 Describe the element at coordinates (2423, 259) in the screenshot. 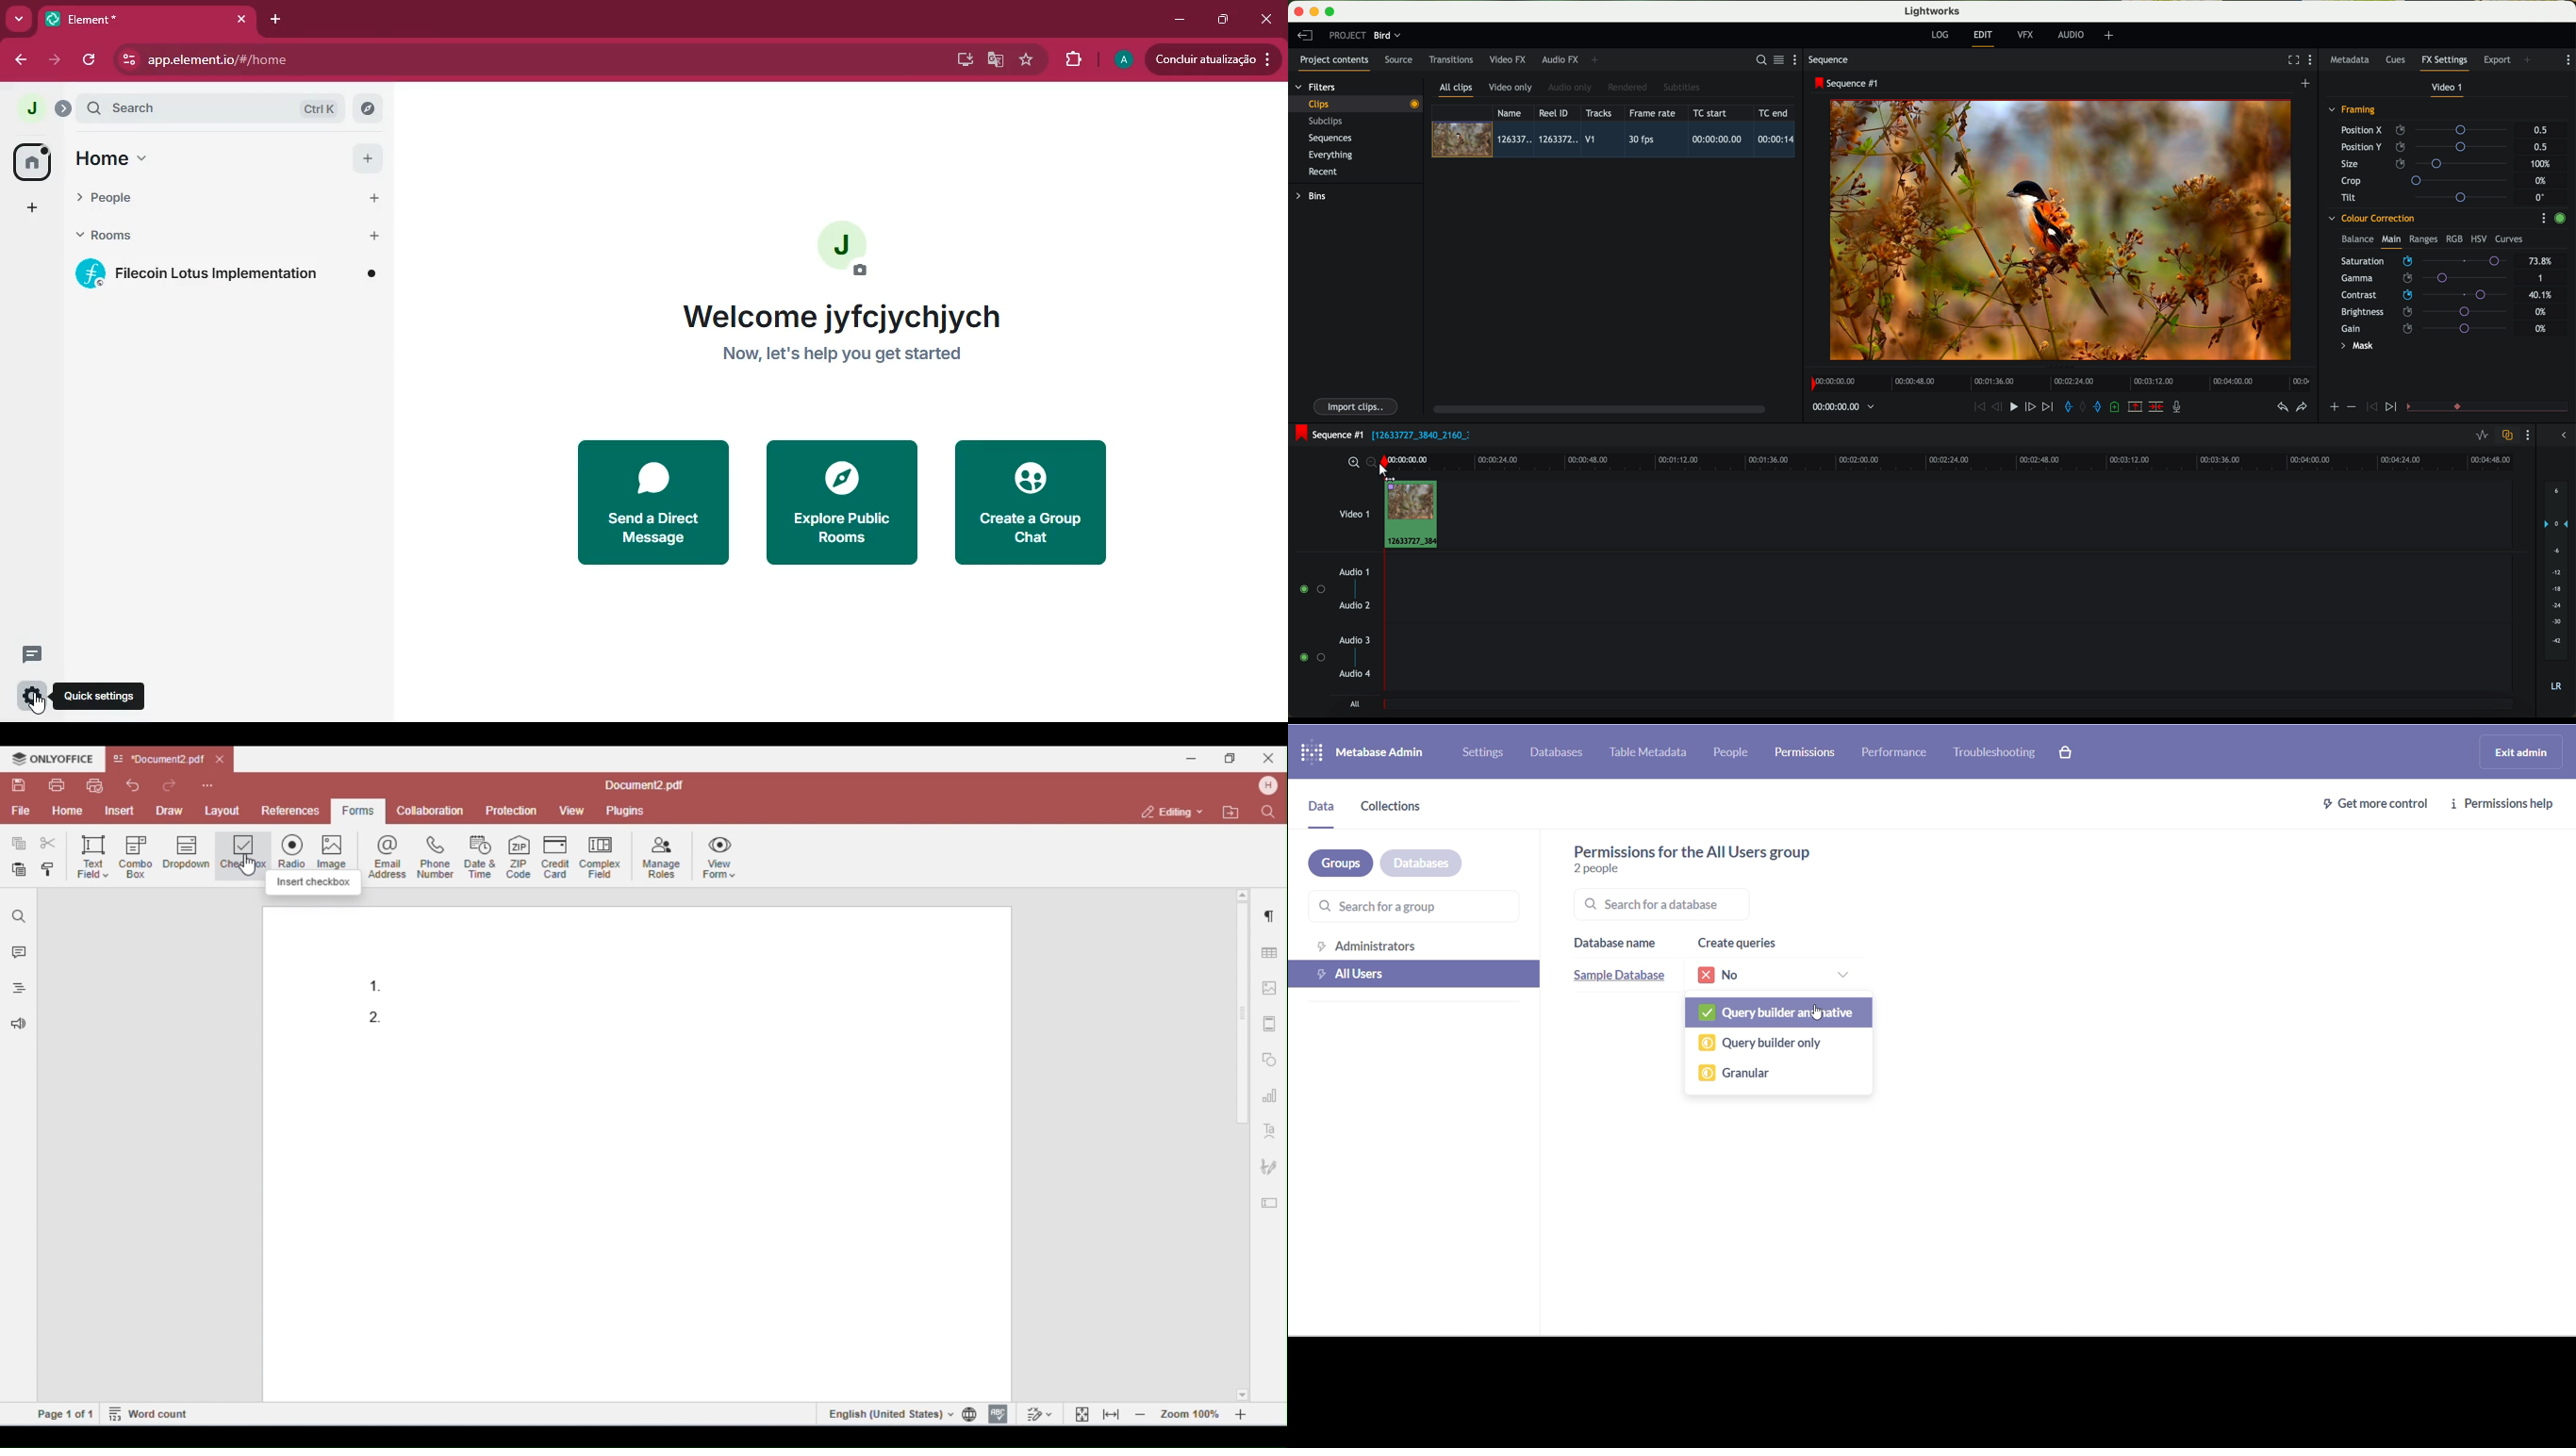

I see `mouse up (saturation)` at that location.